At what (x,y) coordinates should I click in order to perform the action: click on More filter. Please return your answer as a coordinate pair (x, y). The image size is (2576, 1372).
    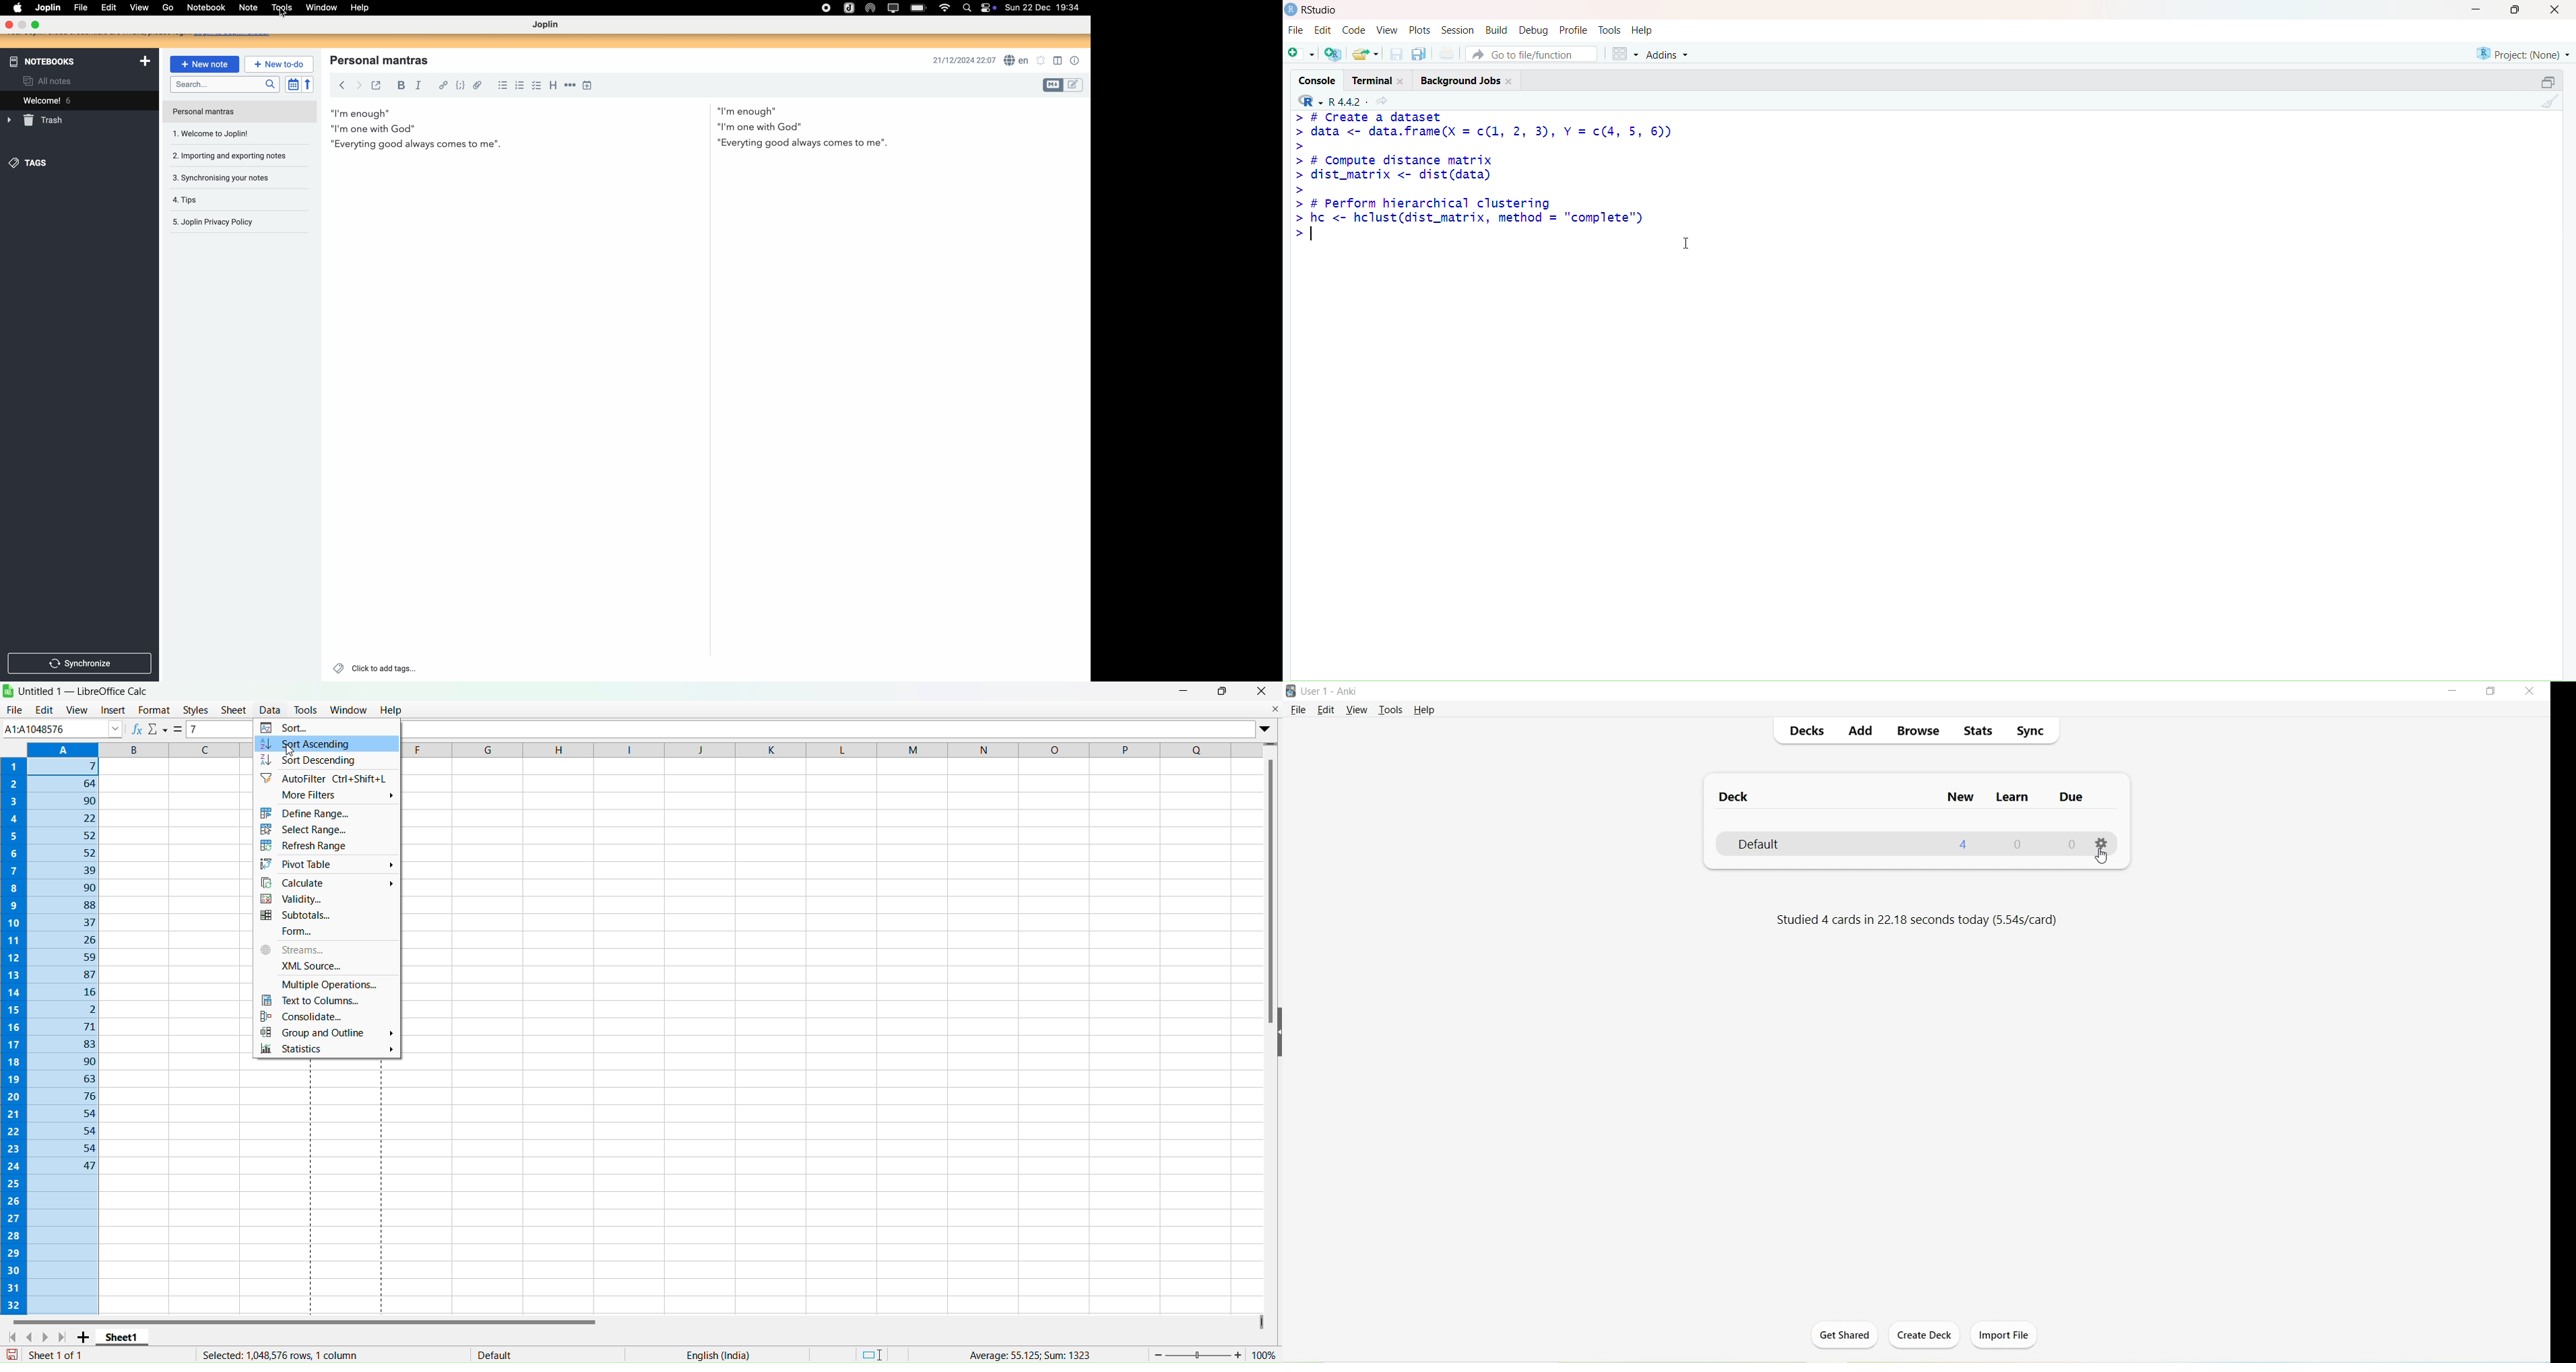
    Looking at the image, I should click on (326, 796).